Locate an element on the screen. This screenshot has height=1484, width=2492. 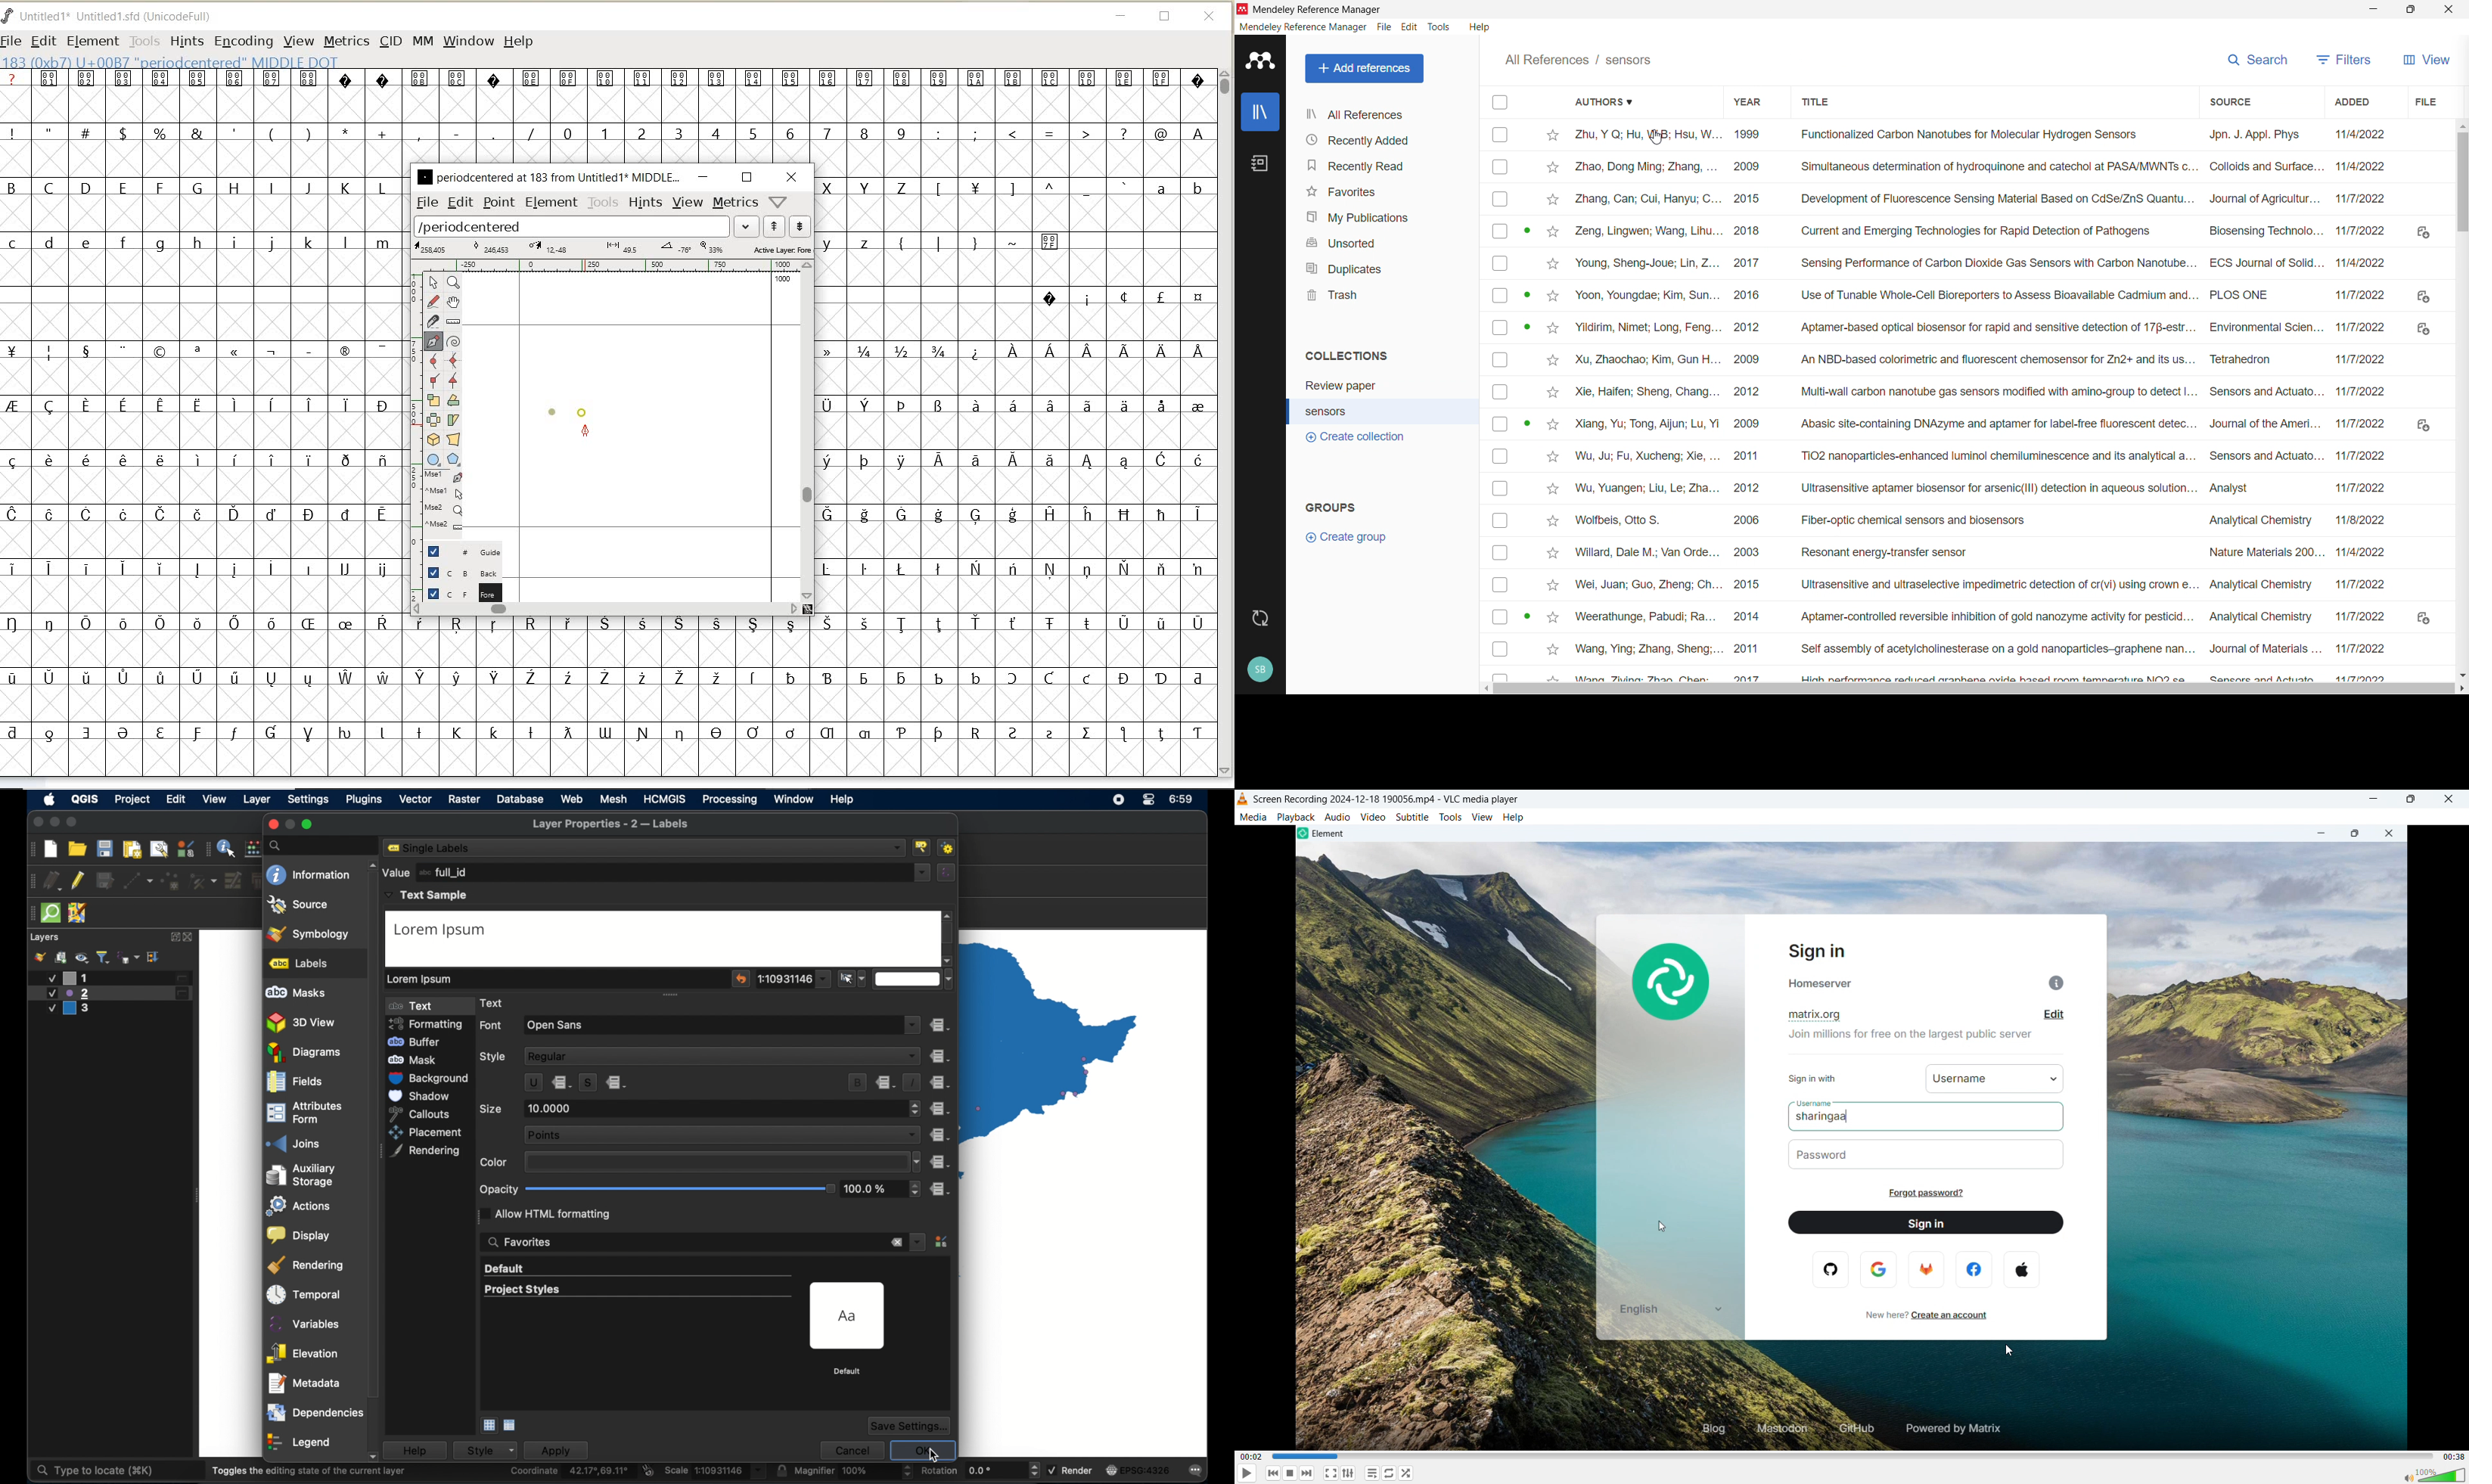
edit is located at coordinates (459, 202).